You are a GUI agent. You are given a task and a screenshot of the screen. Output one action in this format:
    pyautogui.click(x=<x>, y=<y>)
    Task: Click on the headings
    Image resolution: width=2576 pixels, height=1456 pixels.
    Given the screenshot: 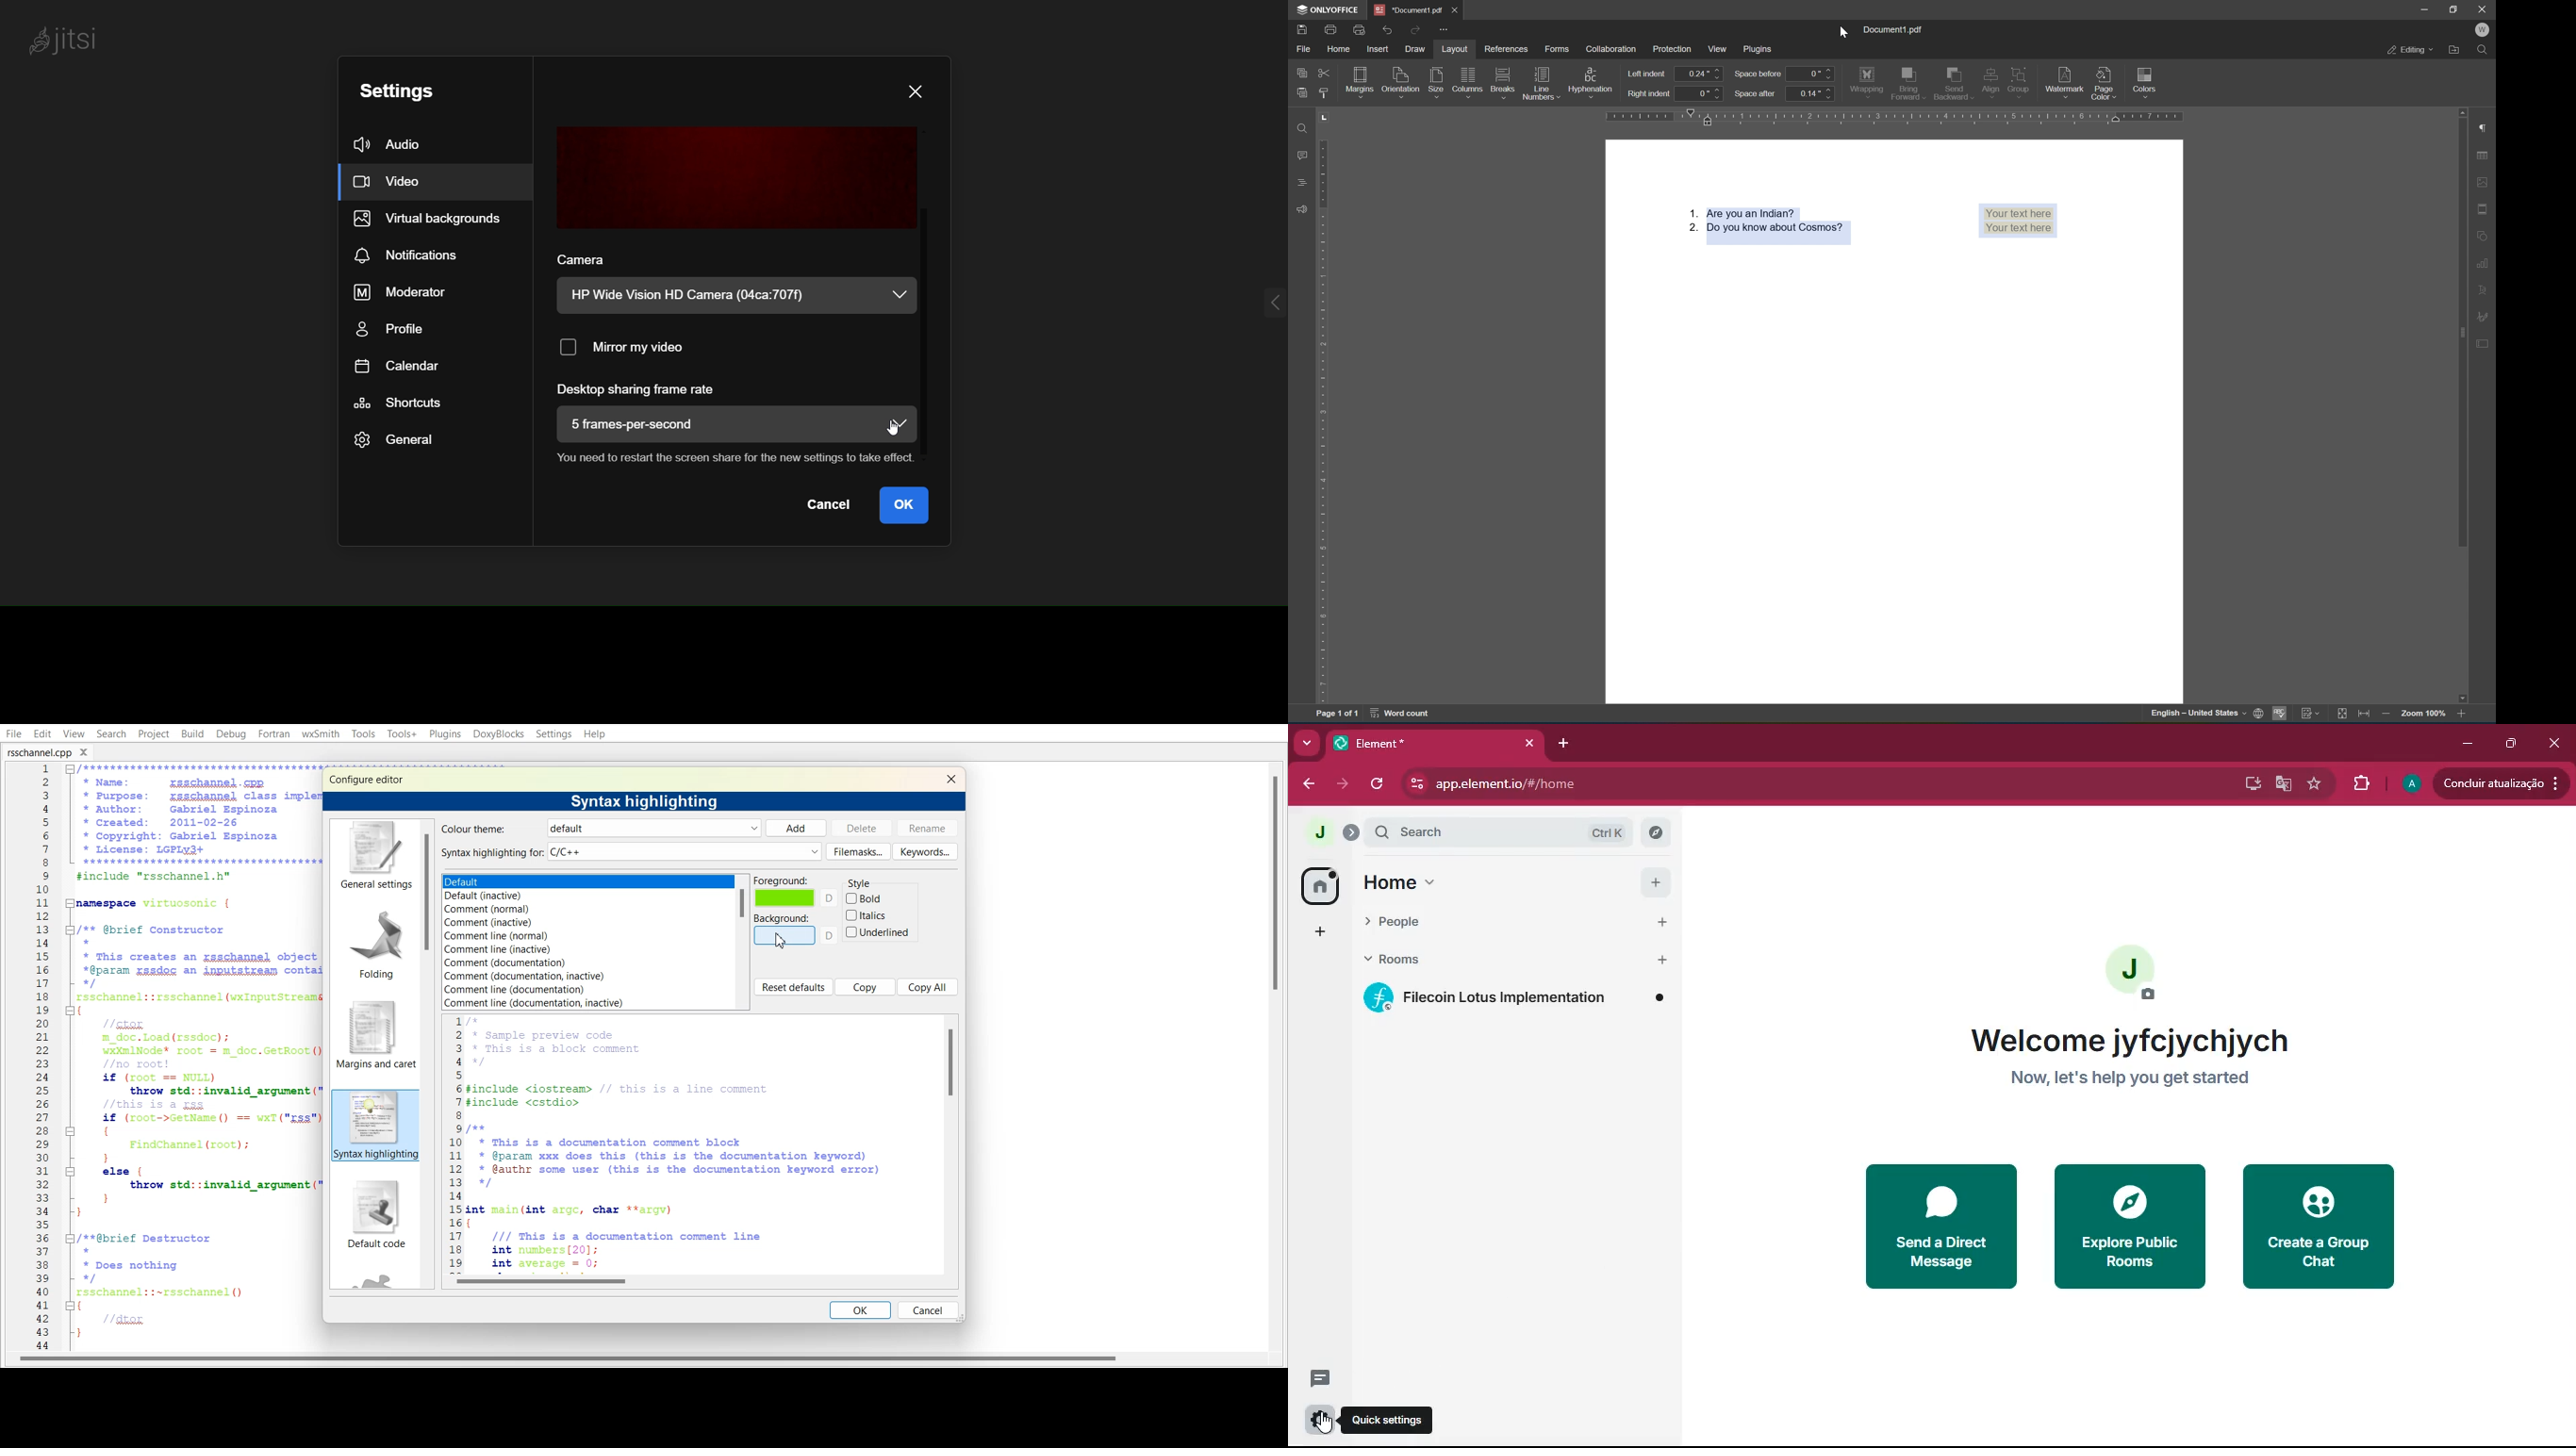 What is the action you would take?
    pyautogui.click(x=1300, y=182)
    